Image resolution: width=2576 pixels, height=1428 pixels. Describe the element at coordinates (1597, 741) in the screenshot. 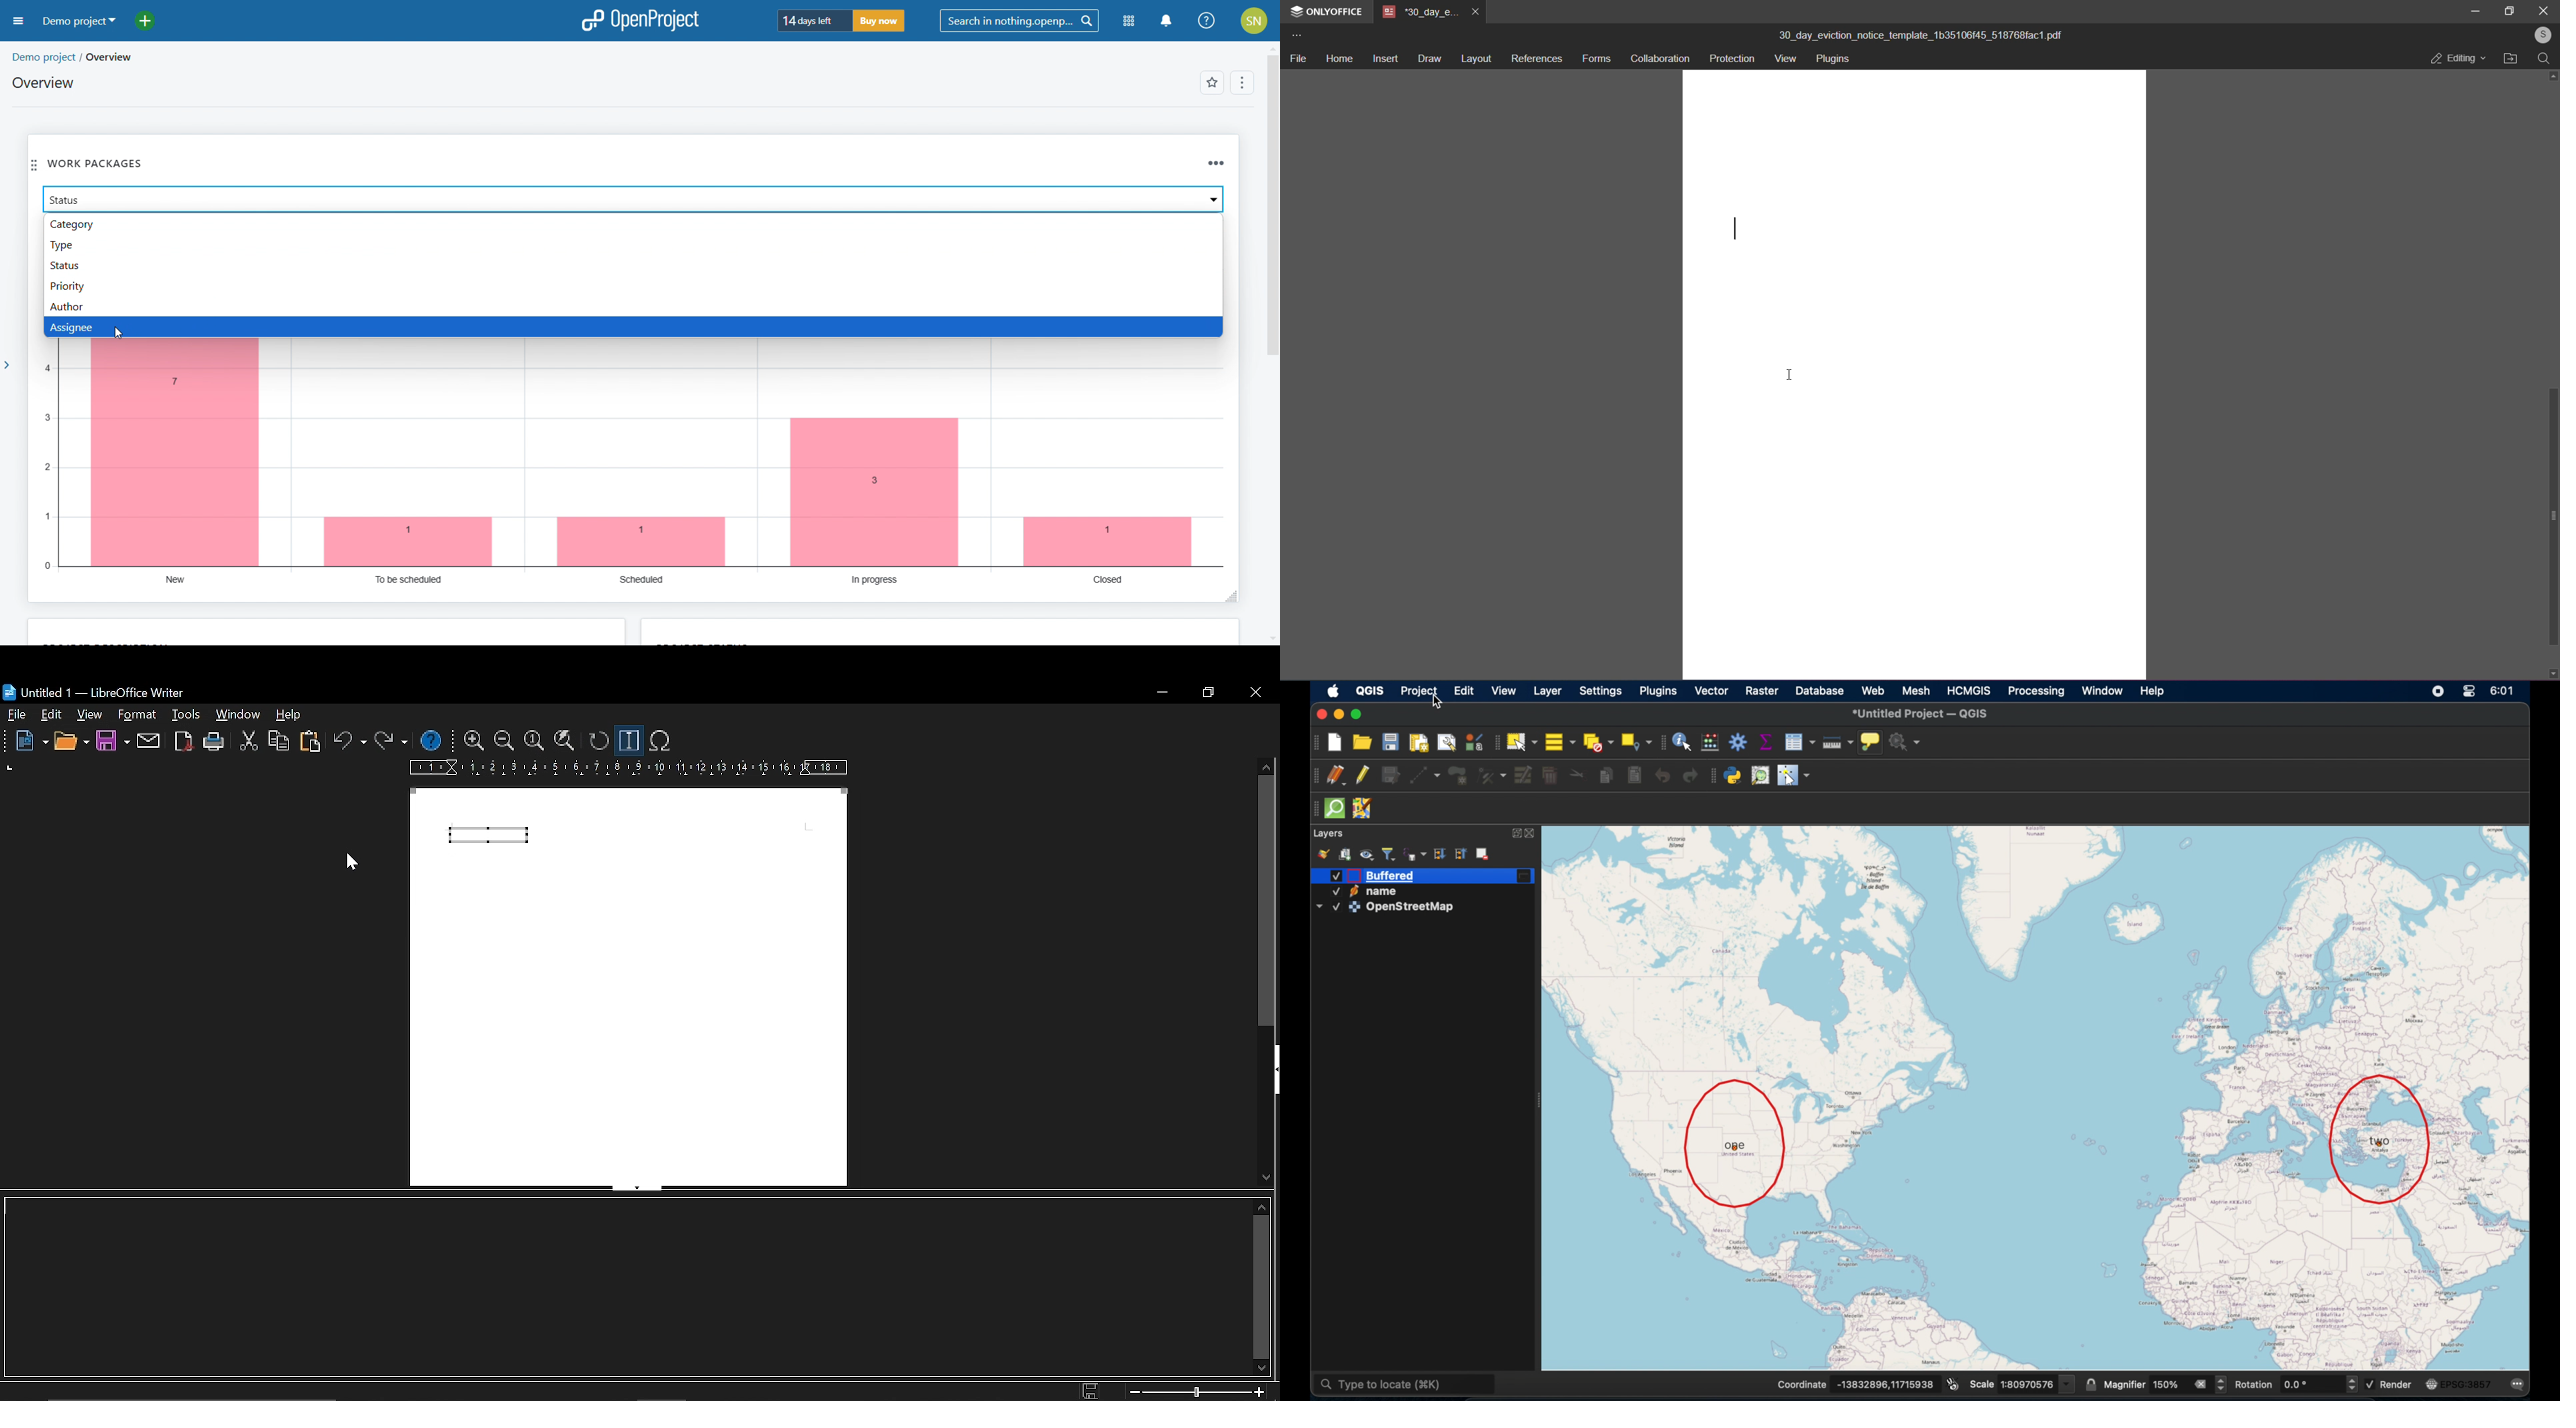

I see `deselect features` at that location.